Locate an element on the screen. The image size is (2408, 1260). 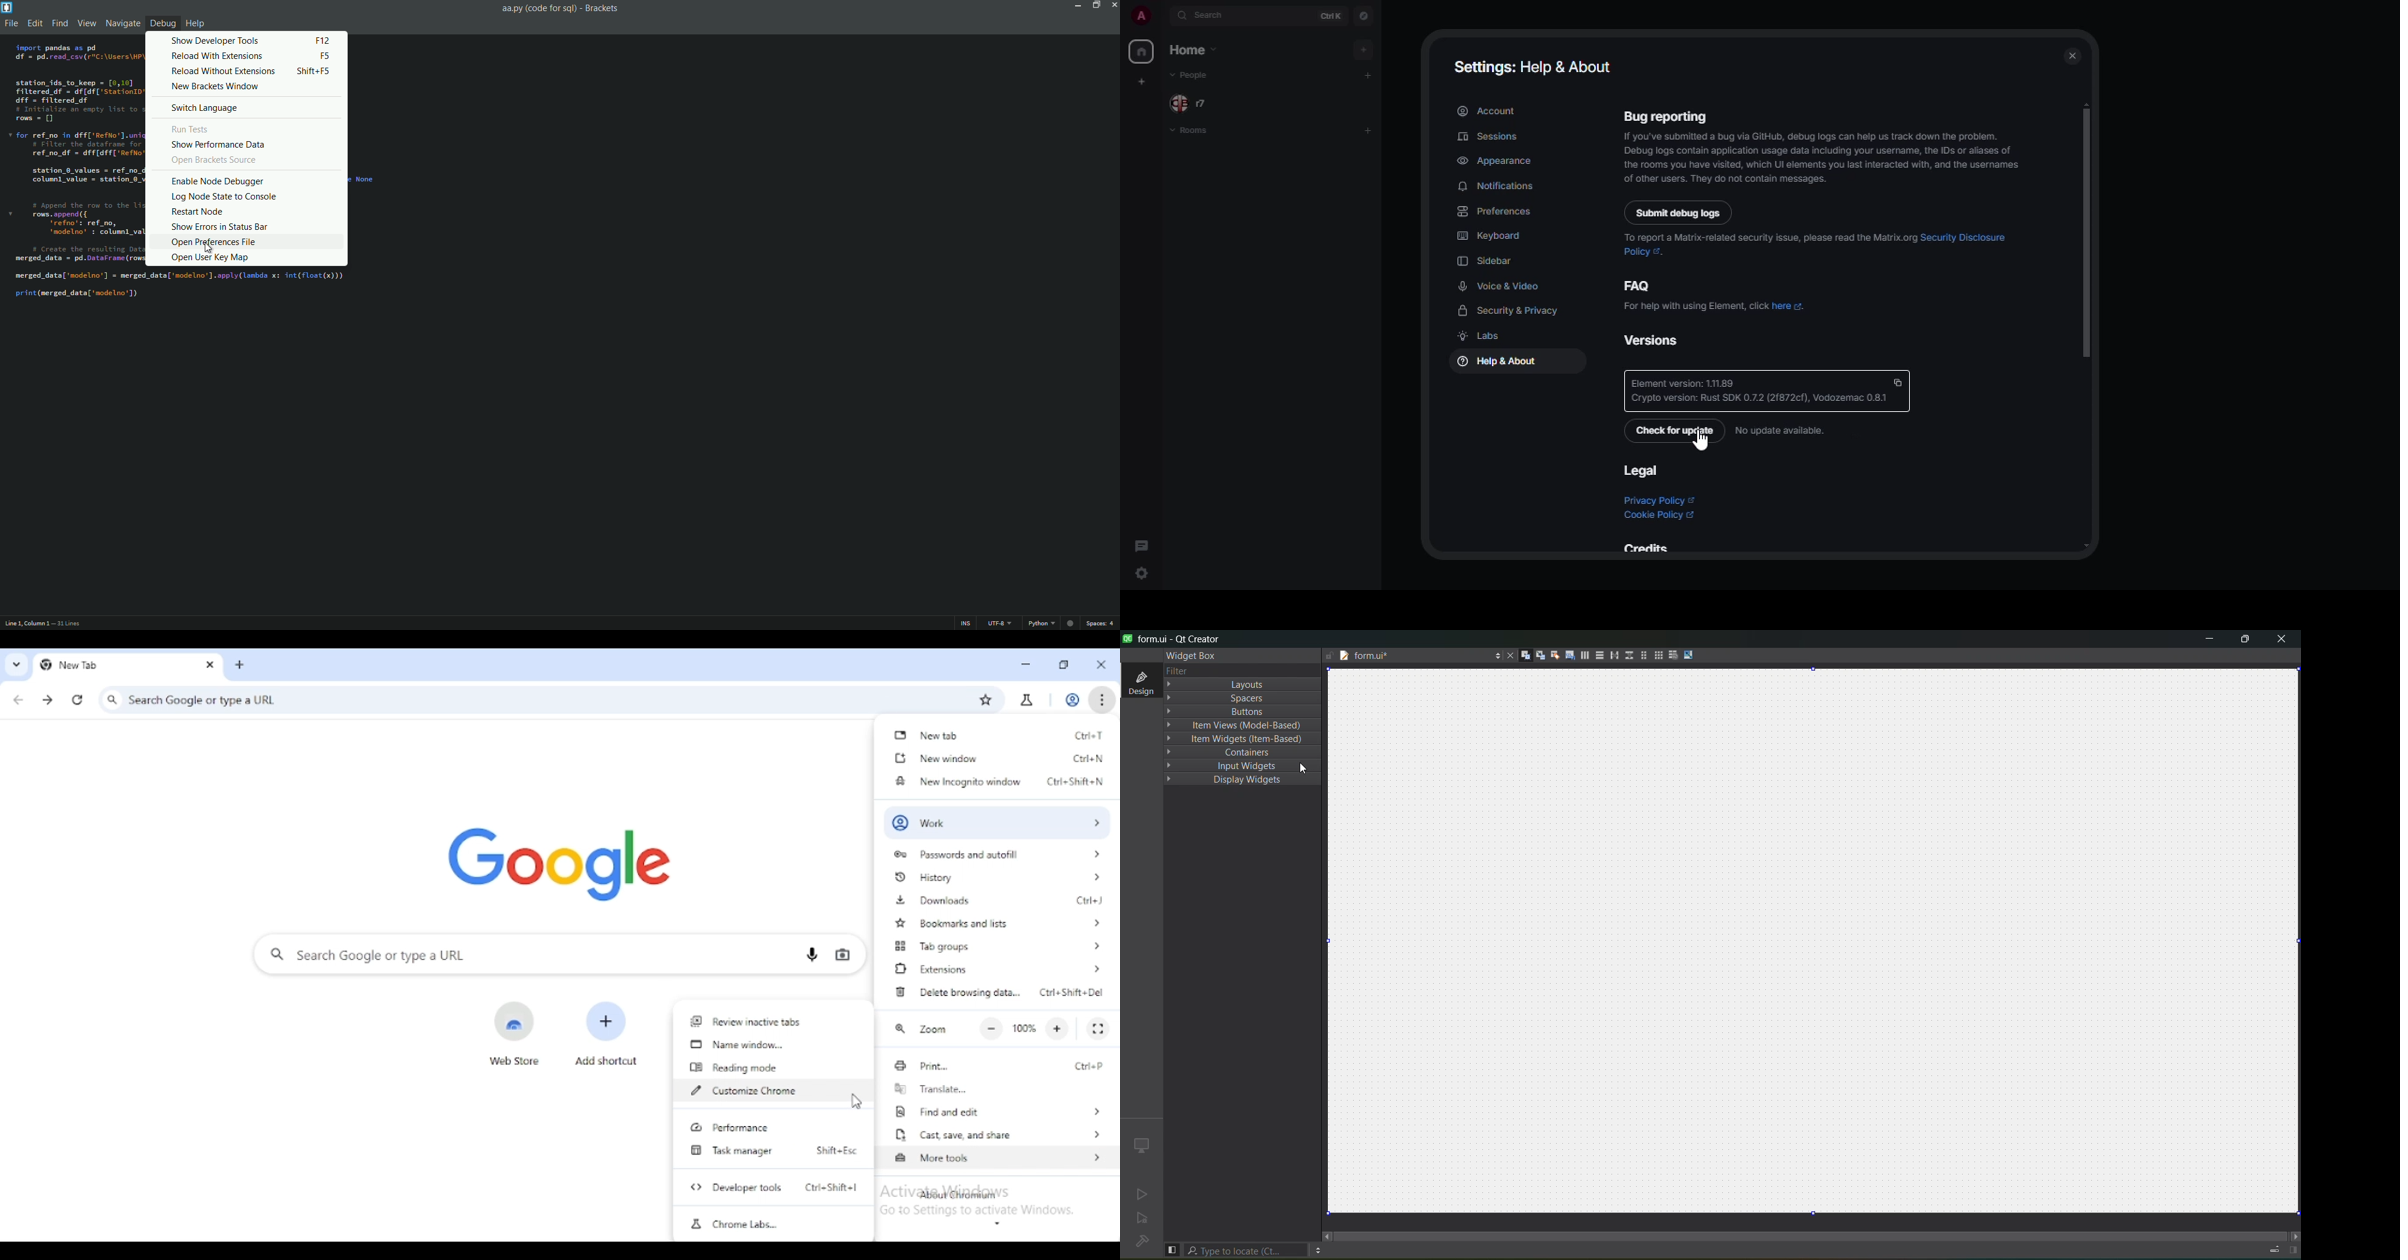
quick settings is located at coordinates (1142, 574).